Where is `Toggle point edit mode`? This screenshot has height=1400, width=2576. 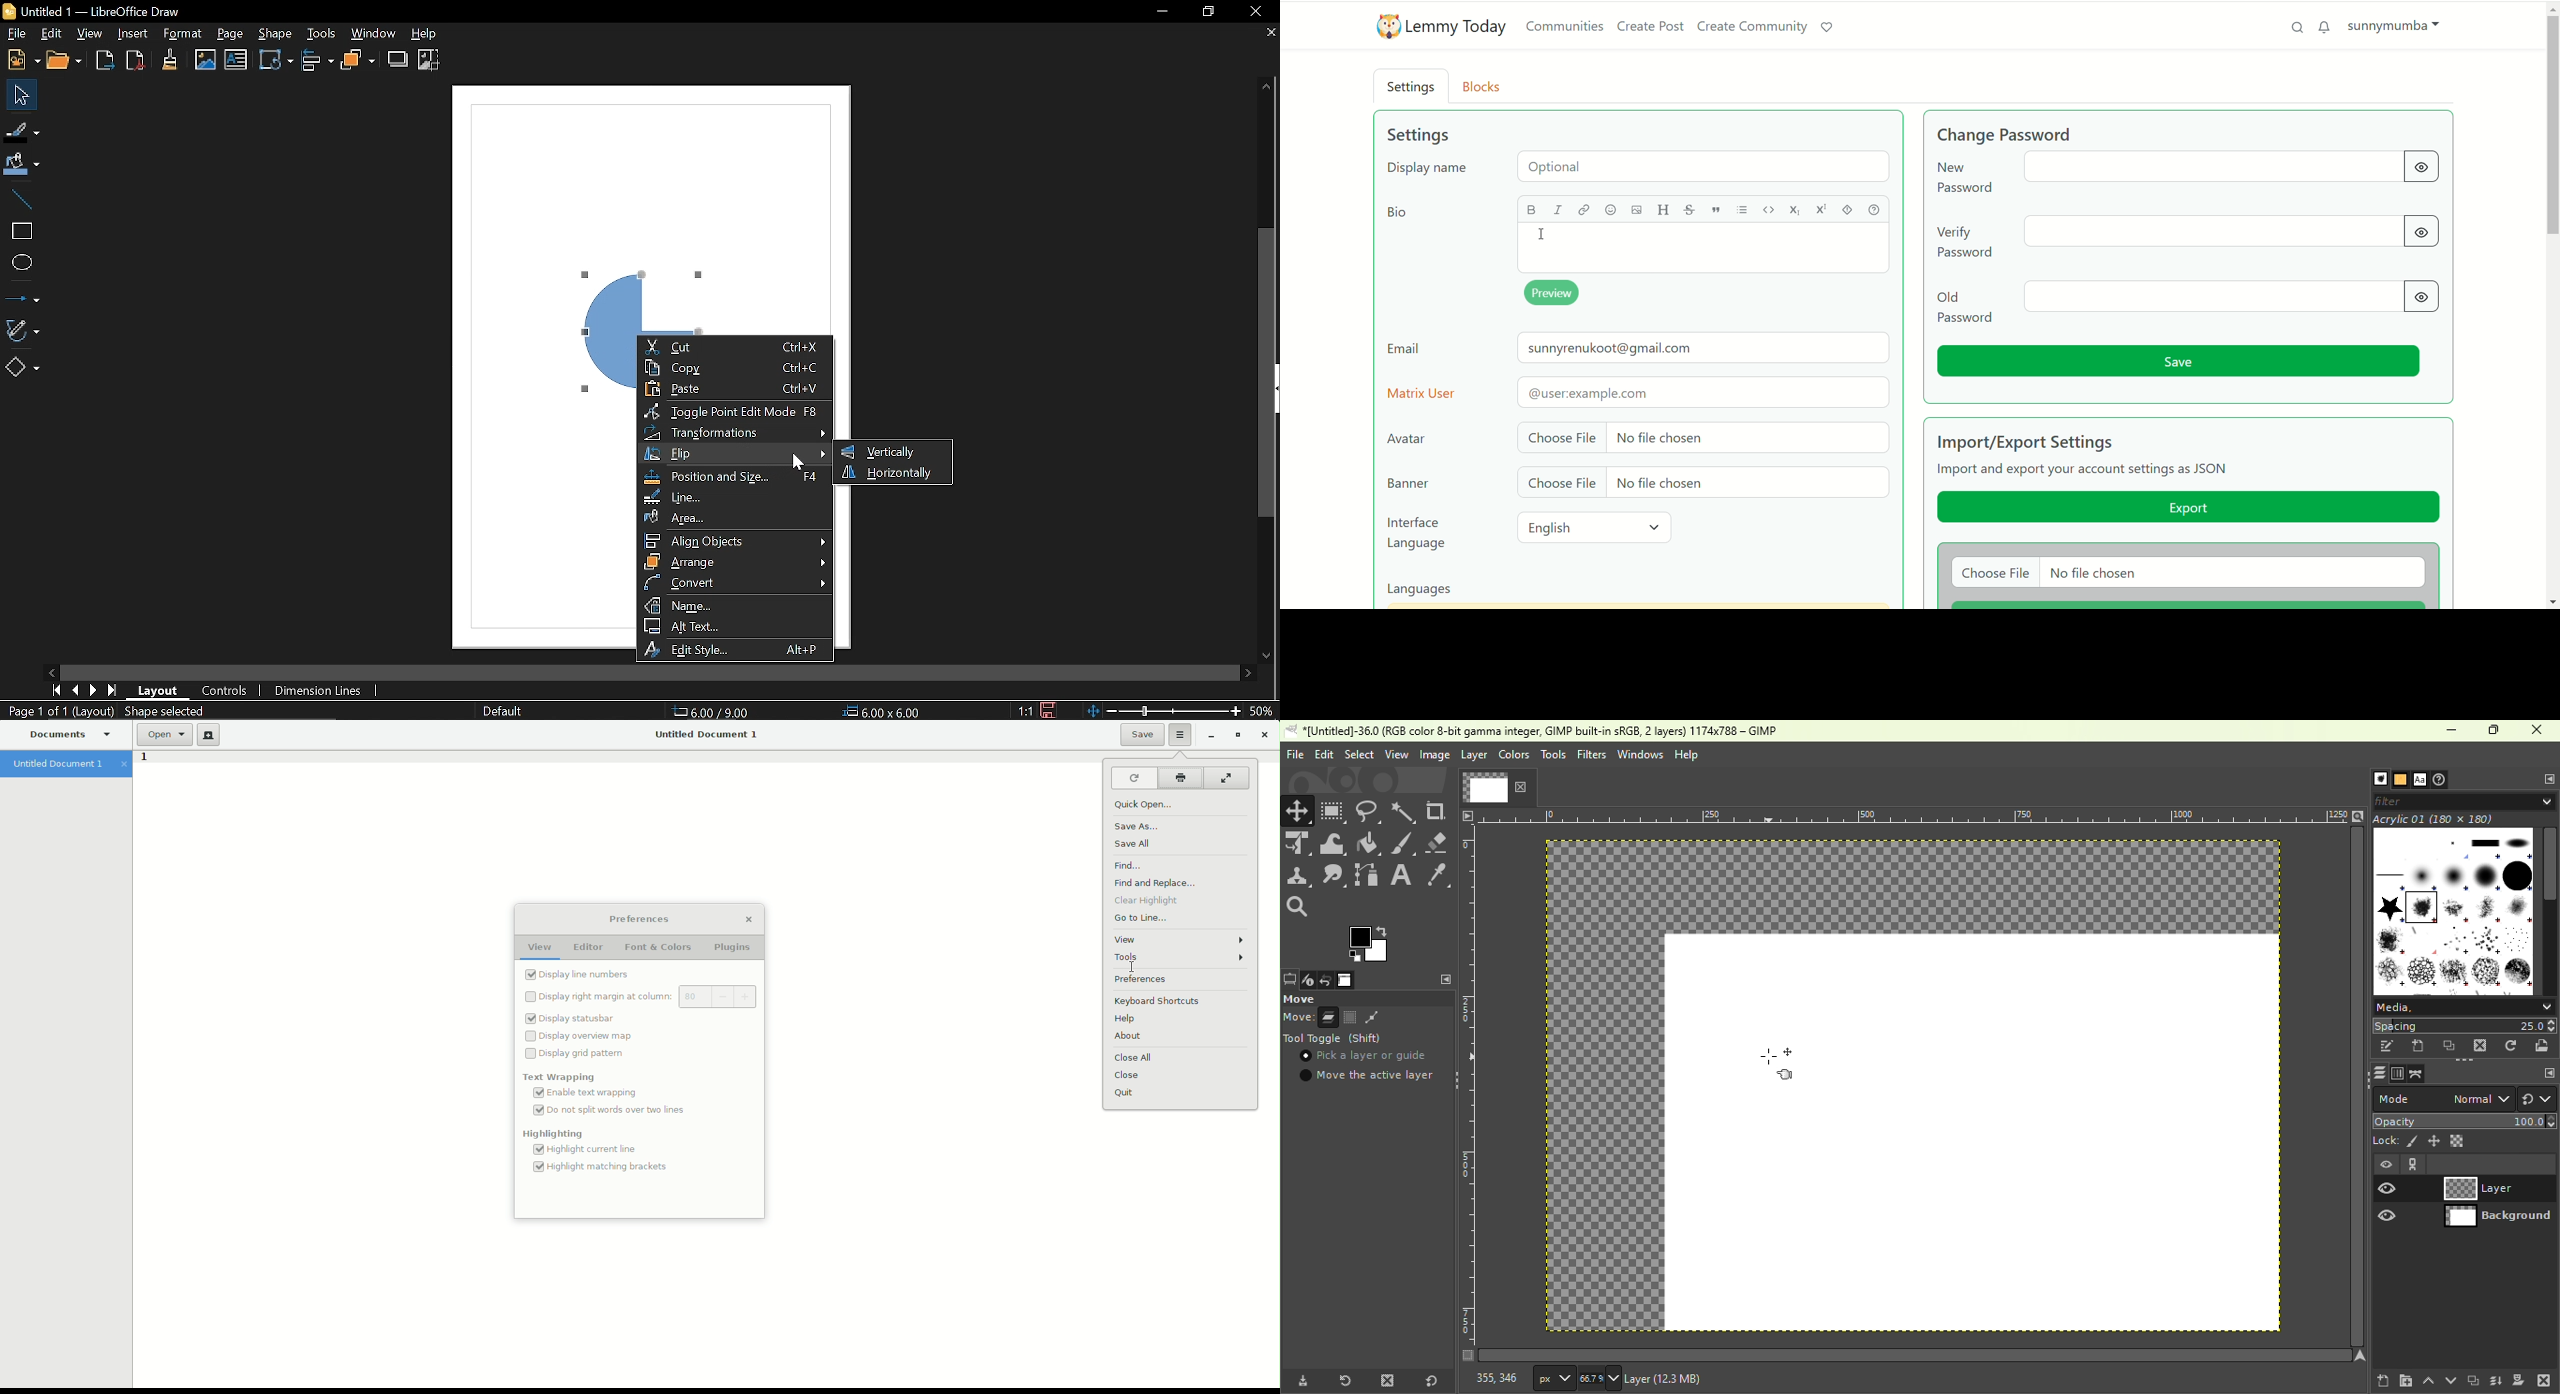 Toggle point edit mode is located at coordinates (734, 412).